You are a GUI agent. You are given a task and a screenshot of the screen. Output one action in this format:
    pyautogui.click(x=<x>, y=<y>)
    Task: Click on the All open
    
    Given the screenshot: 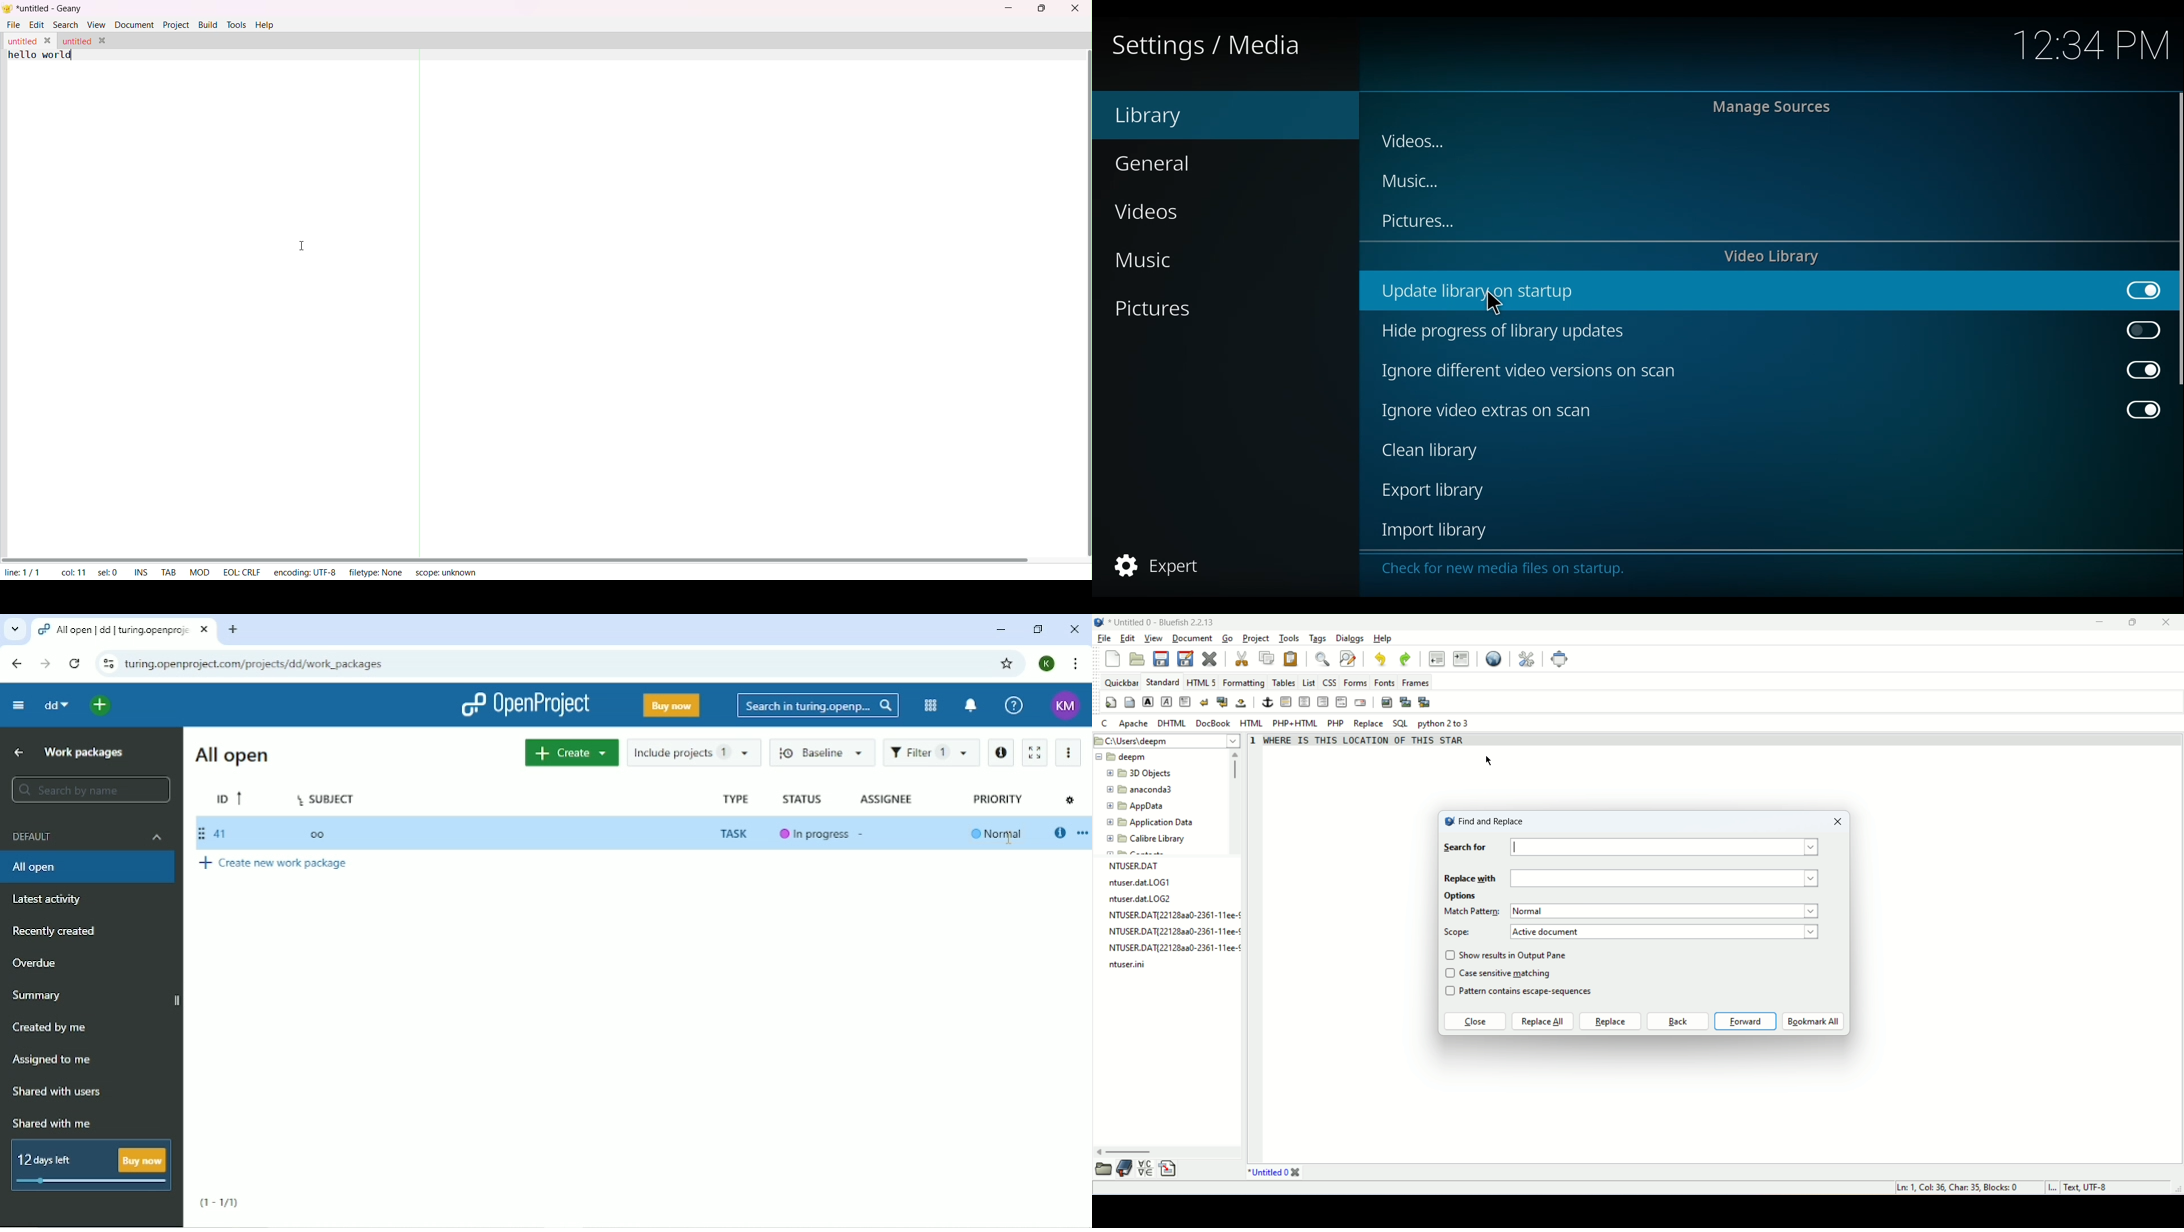 What is the action you would take?
    pyautogui.click(x=89, y=868)
    